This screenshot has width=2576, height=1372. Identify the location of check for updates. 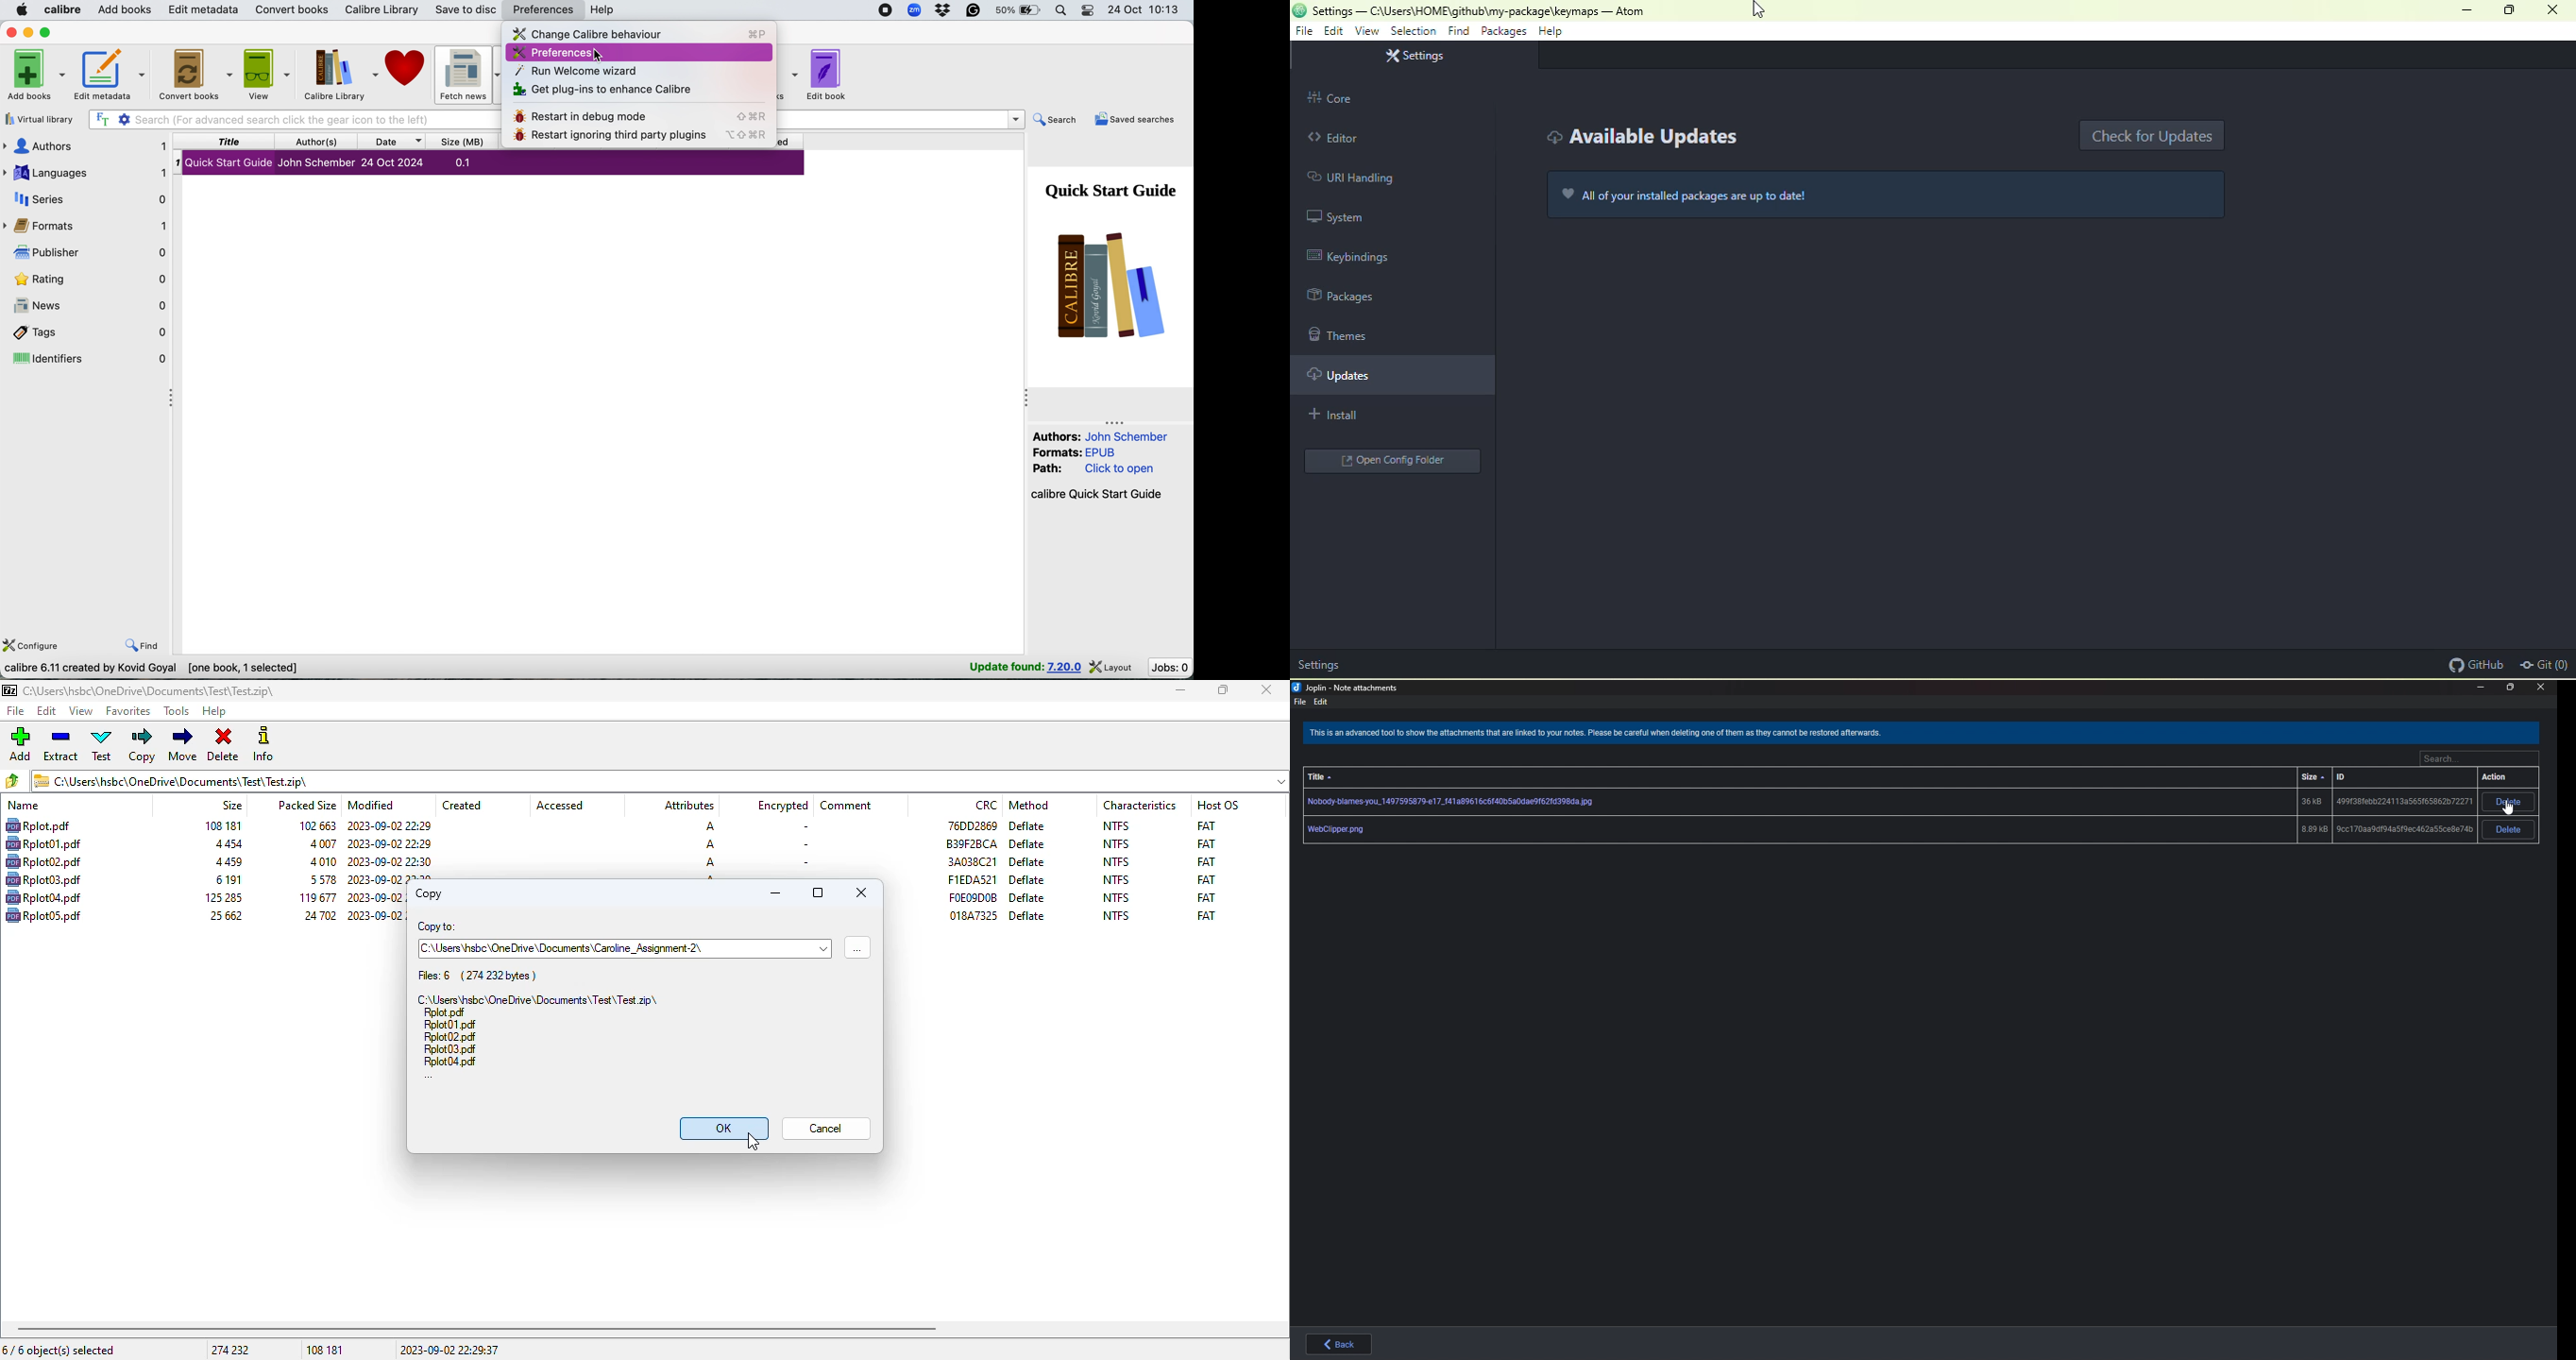
(2154, 135).